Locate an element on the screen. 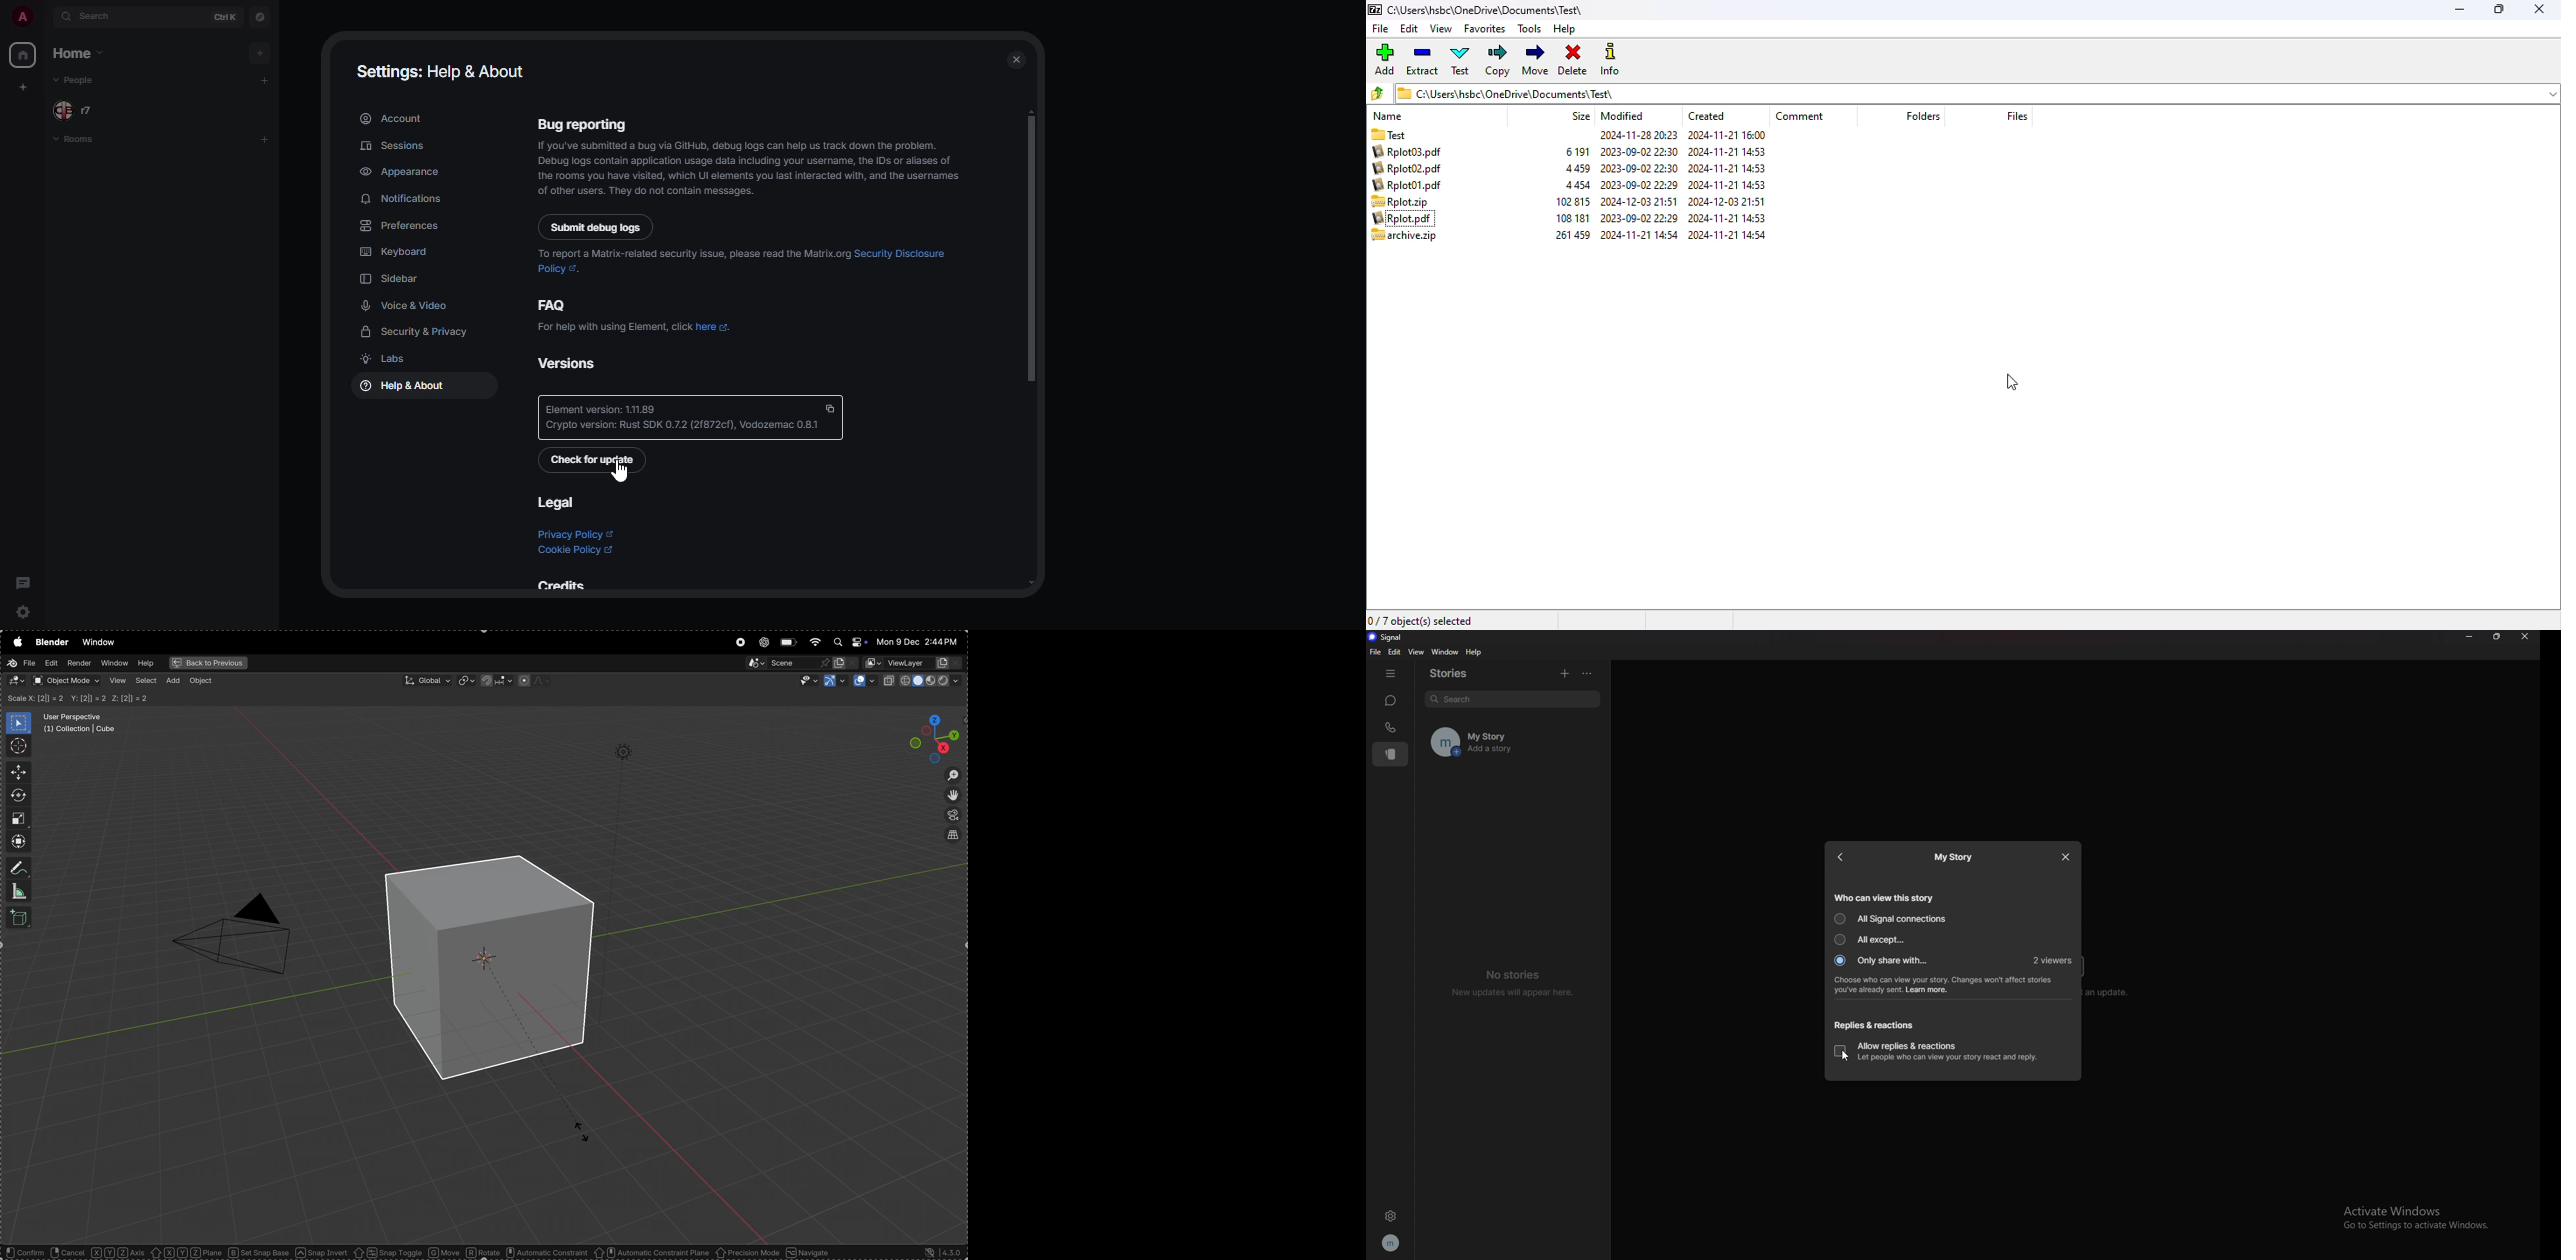 The width and height of the screenshot is (2576, 1260). trasnform is located at coordinates (16, 841).